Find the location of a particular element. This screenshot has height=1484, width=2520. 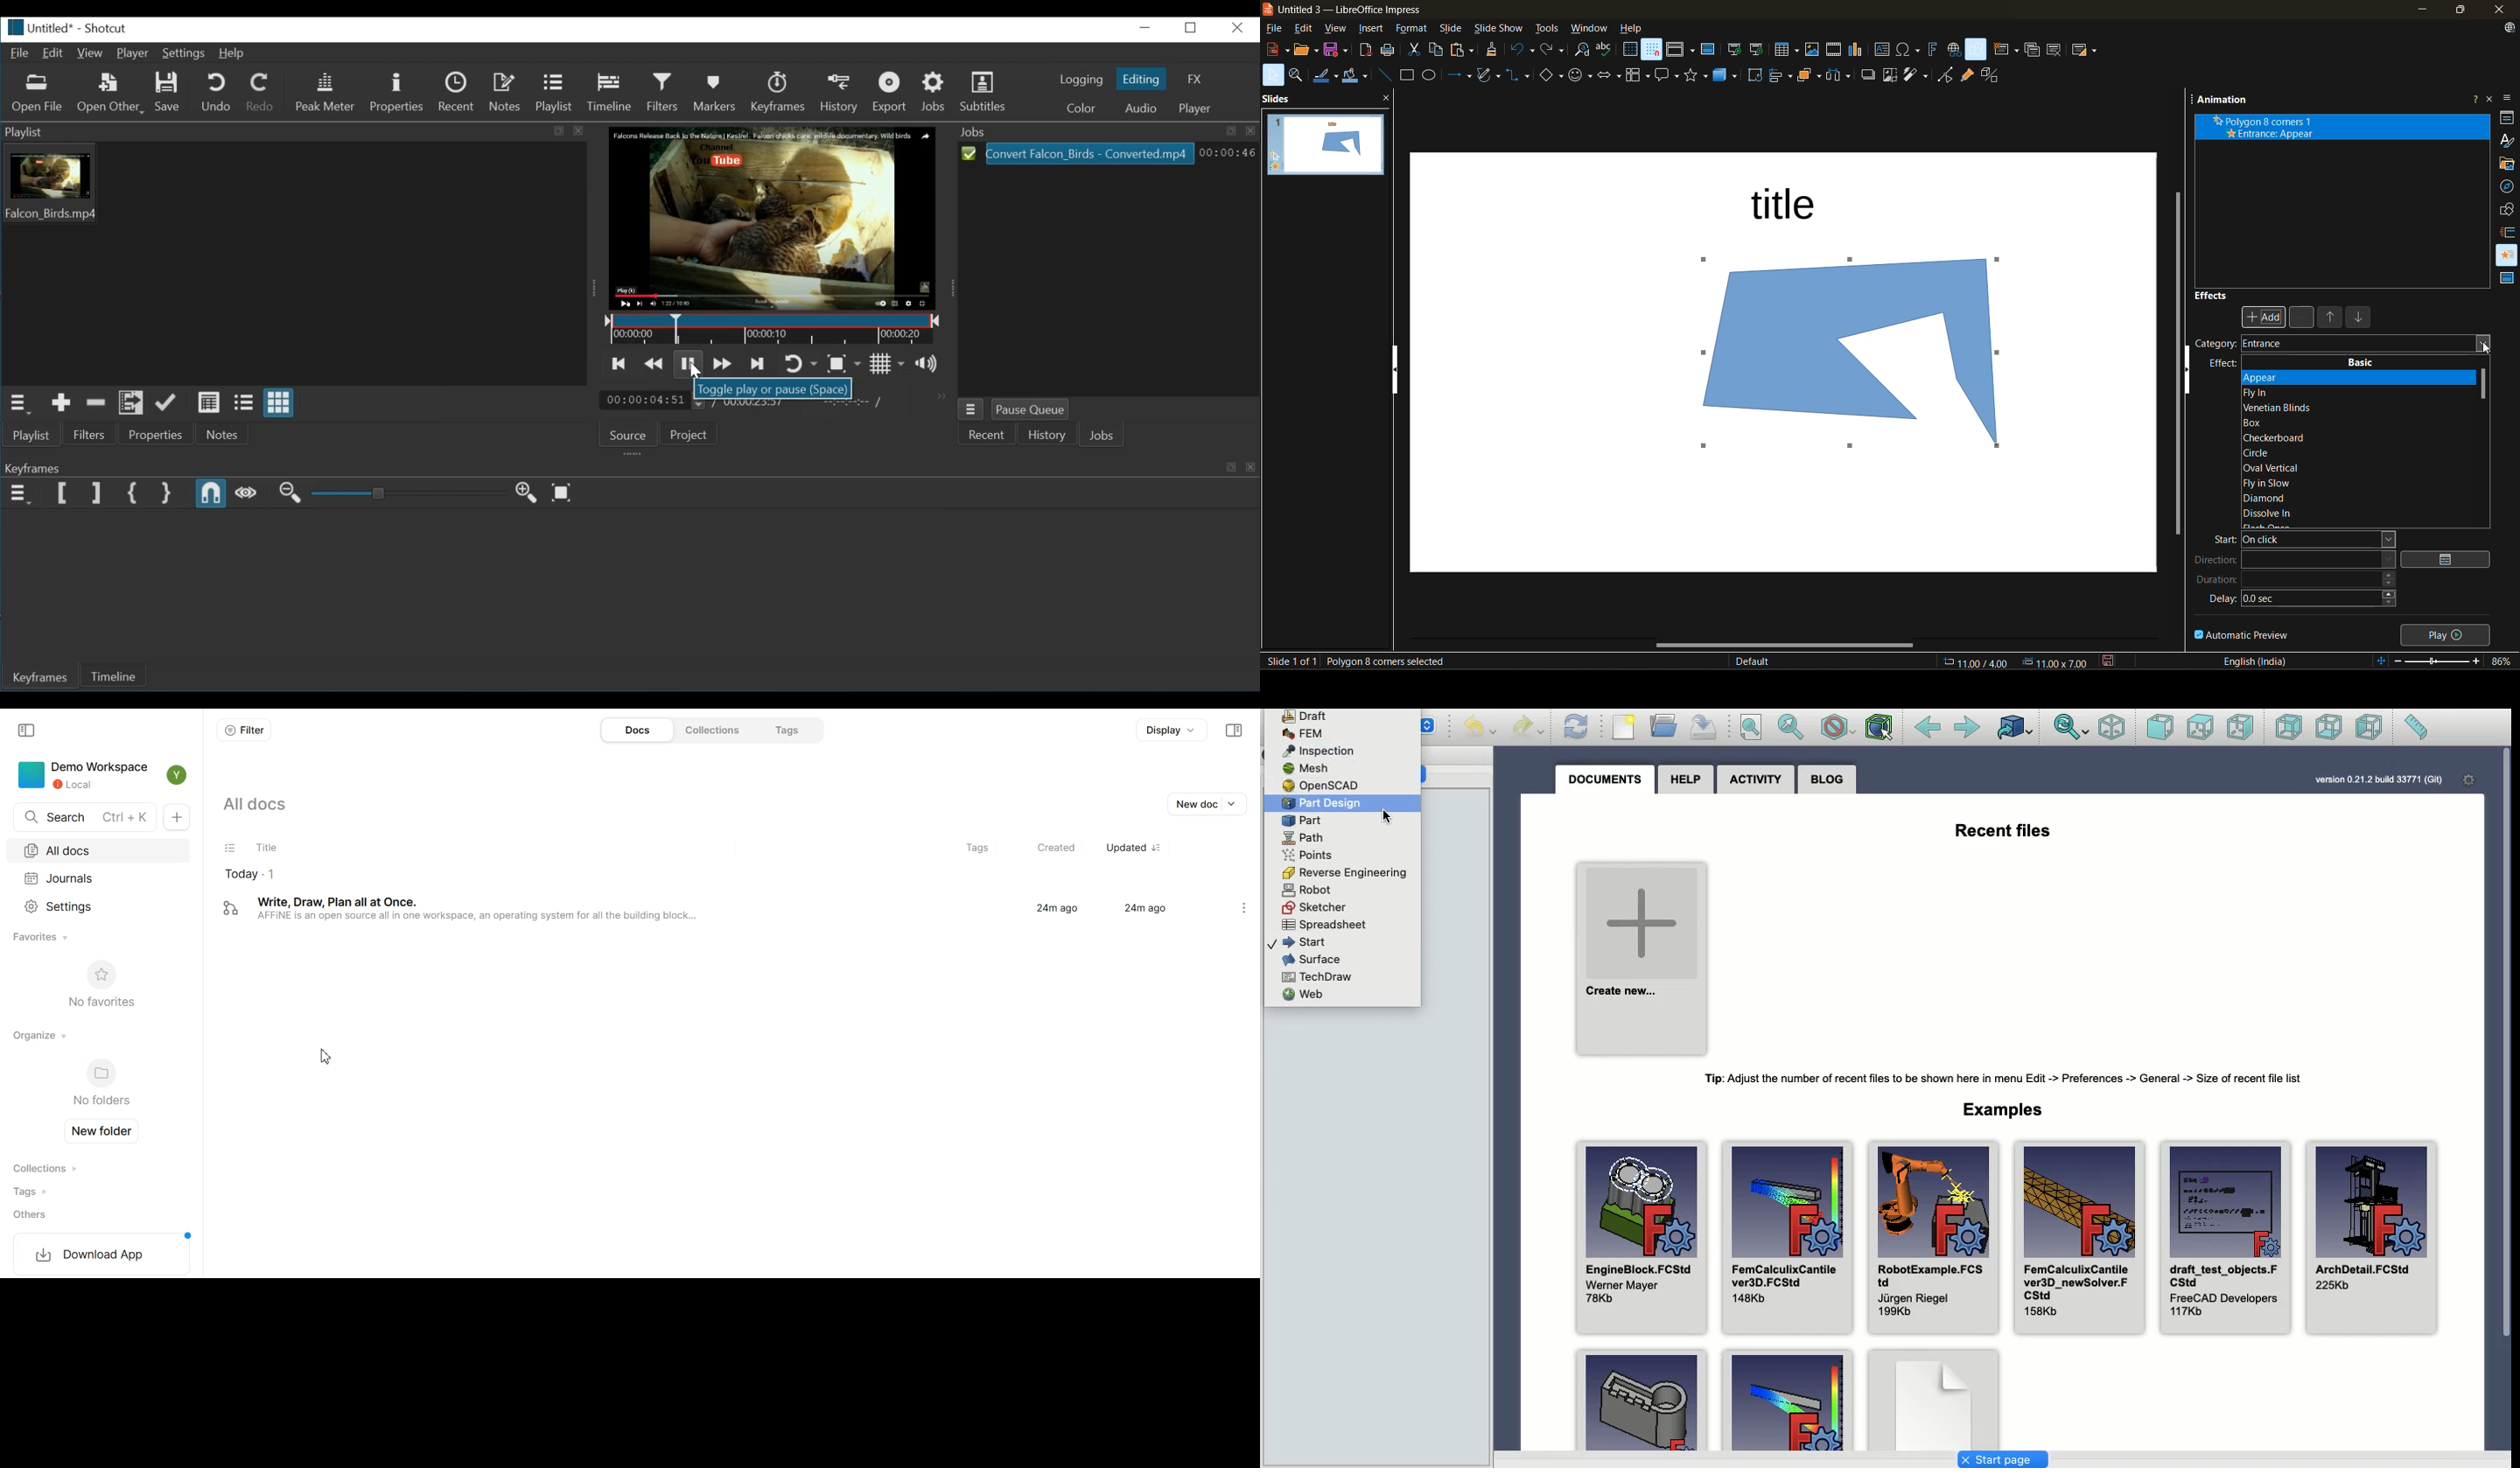

animation effect is located at coordinates (2345, 127).